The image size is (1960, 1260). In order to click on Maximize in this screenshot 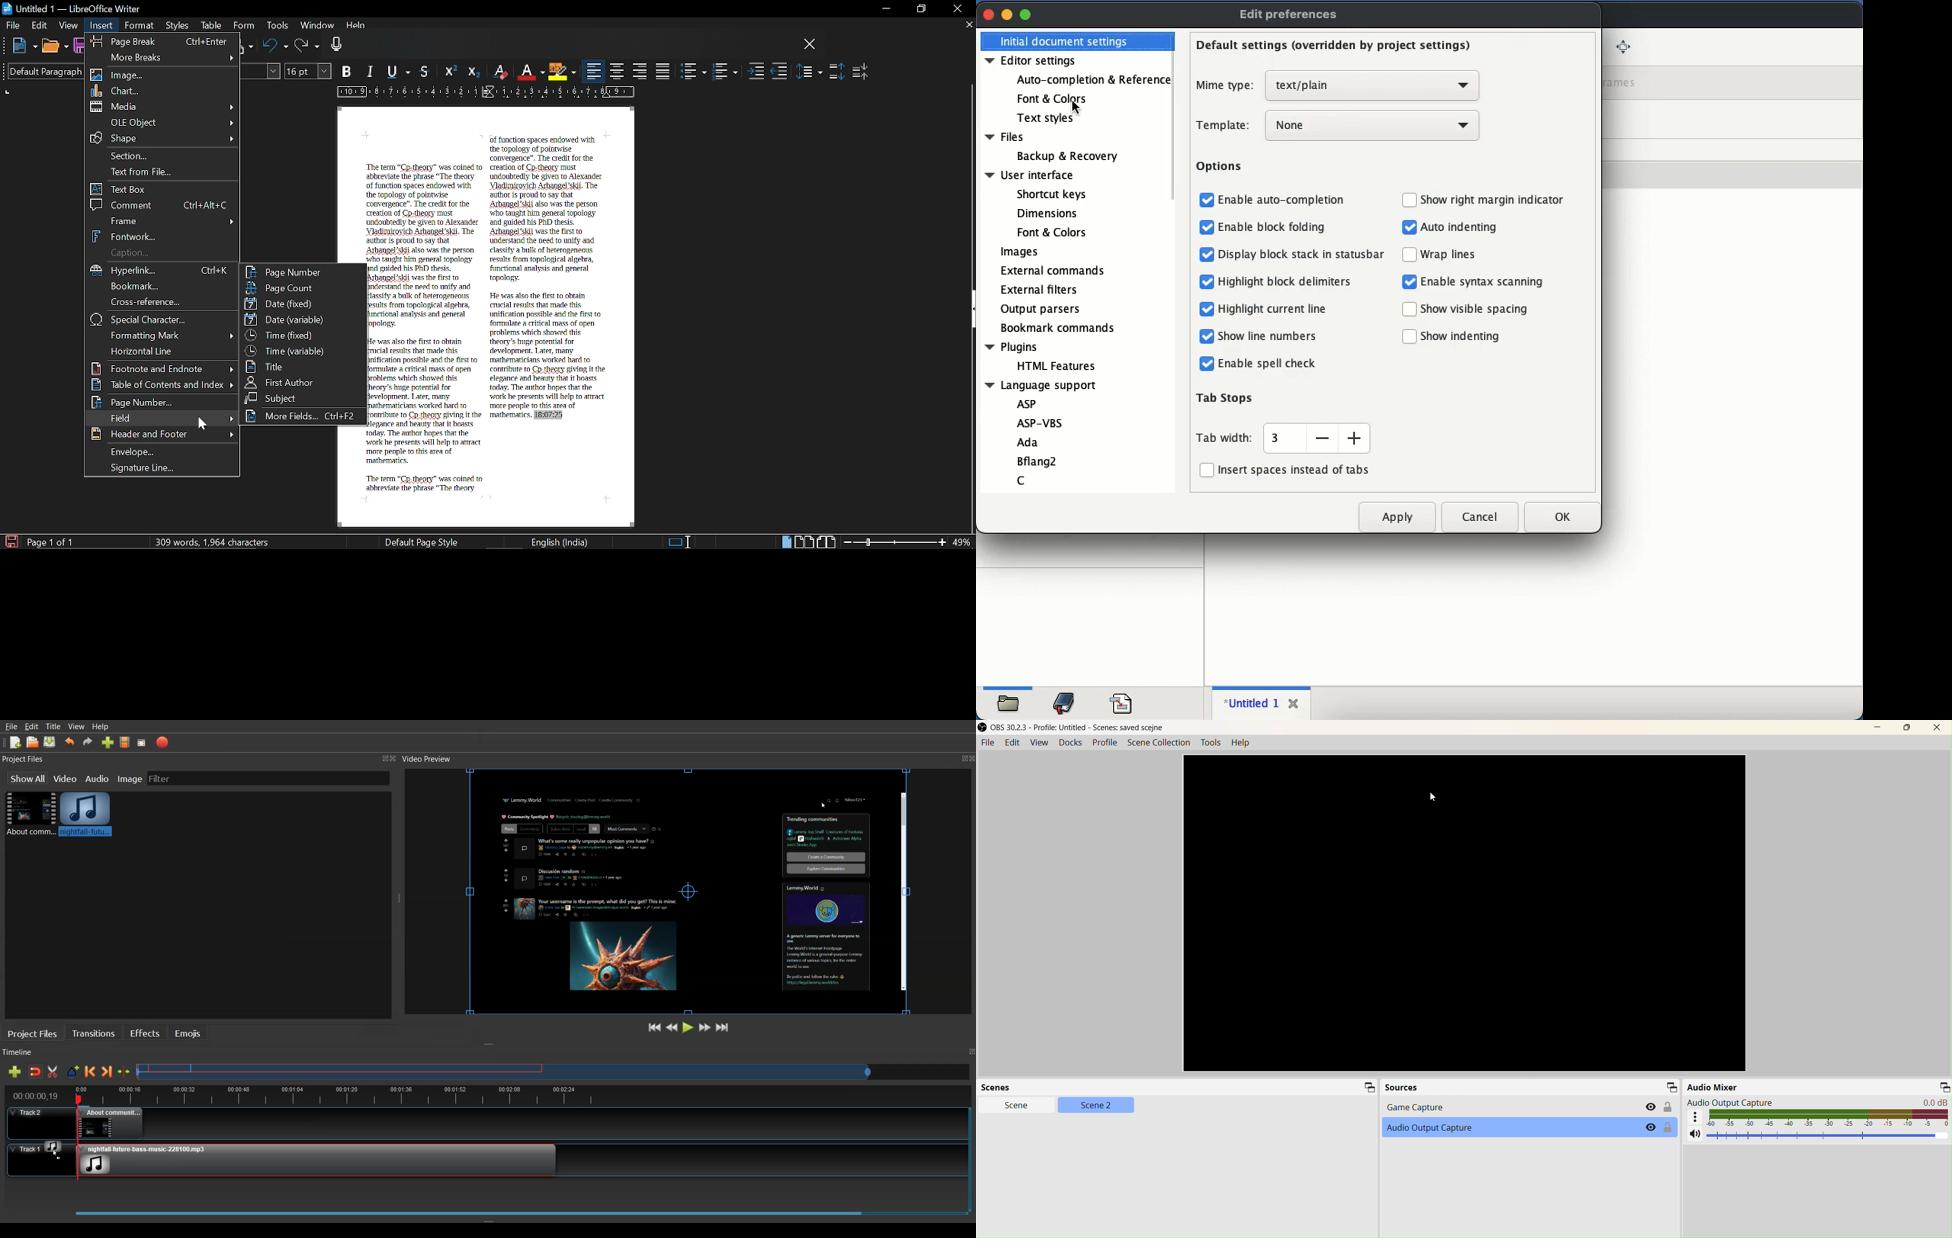, I will do `click(970, 1052)`.